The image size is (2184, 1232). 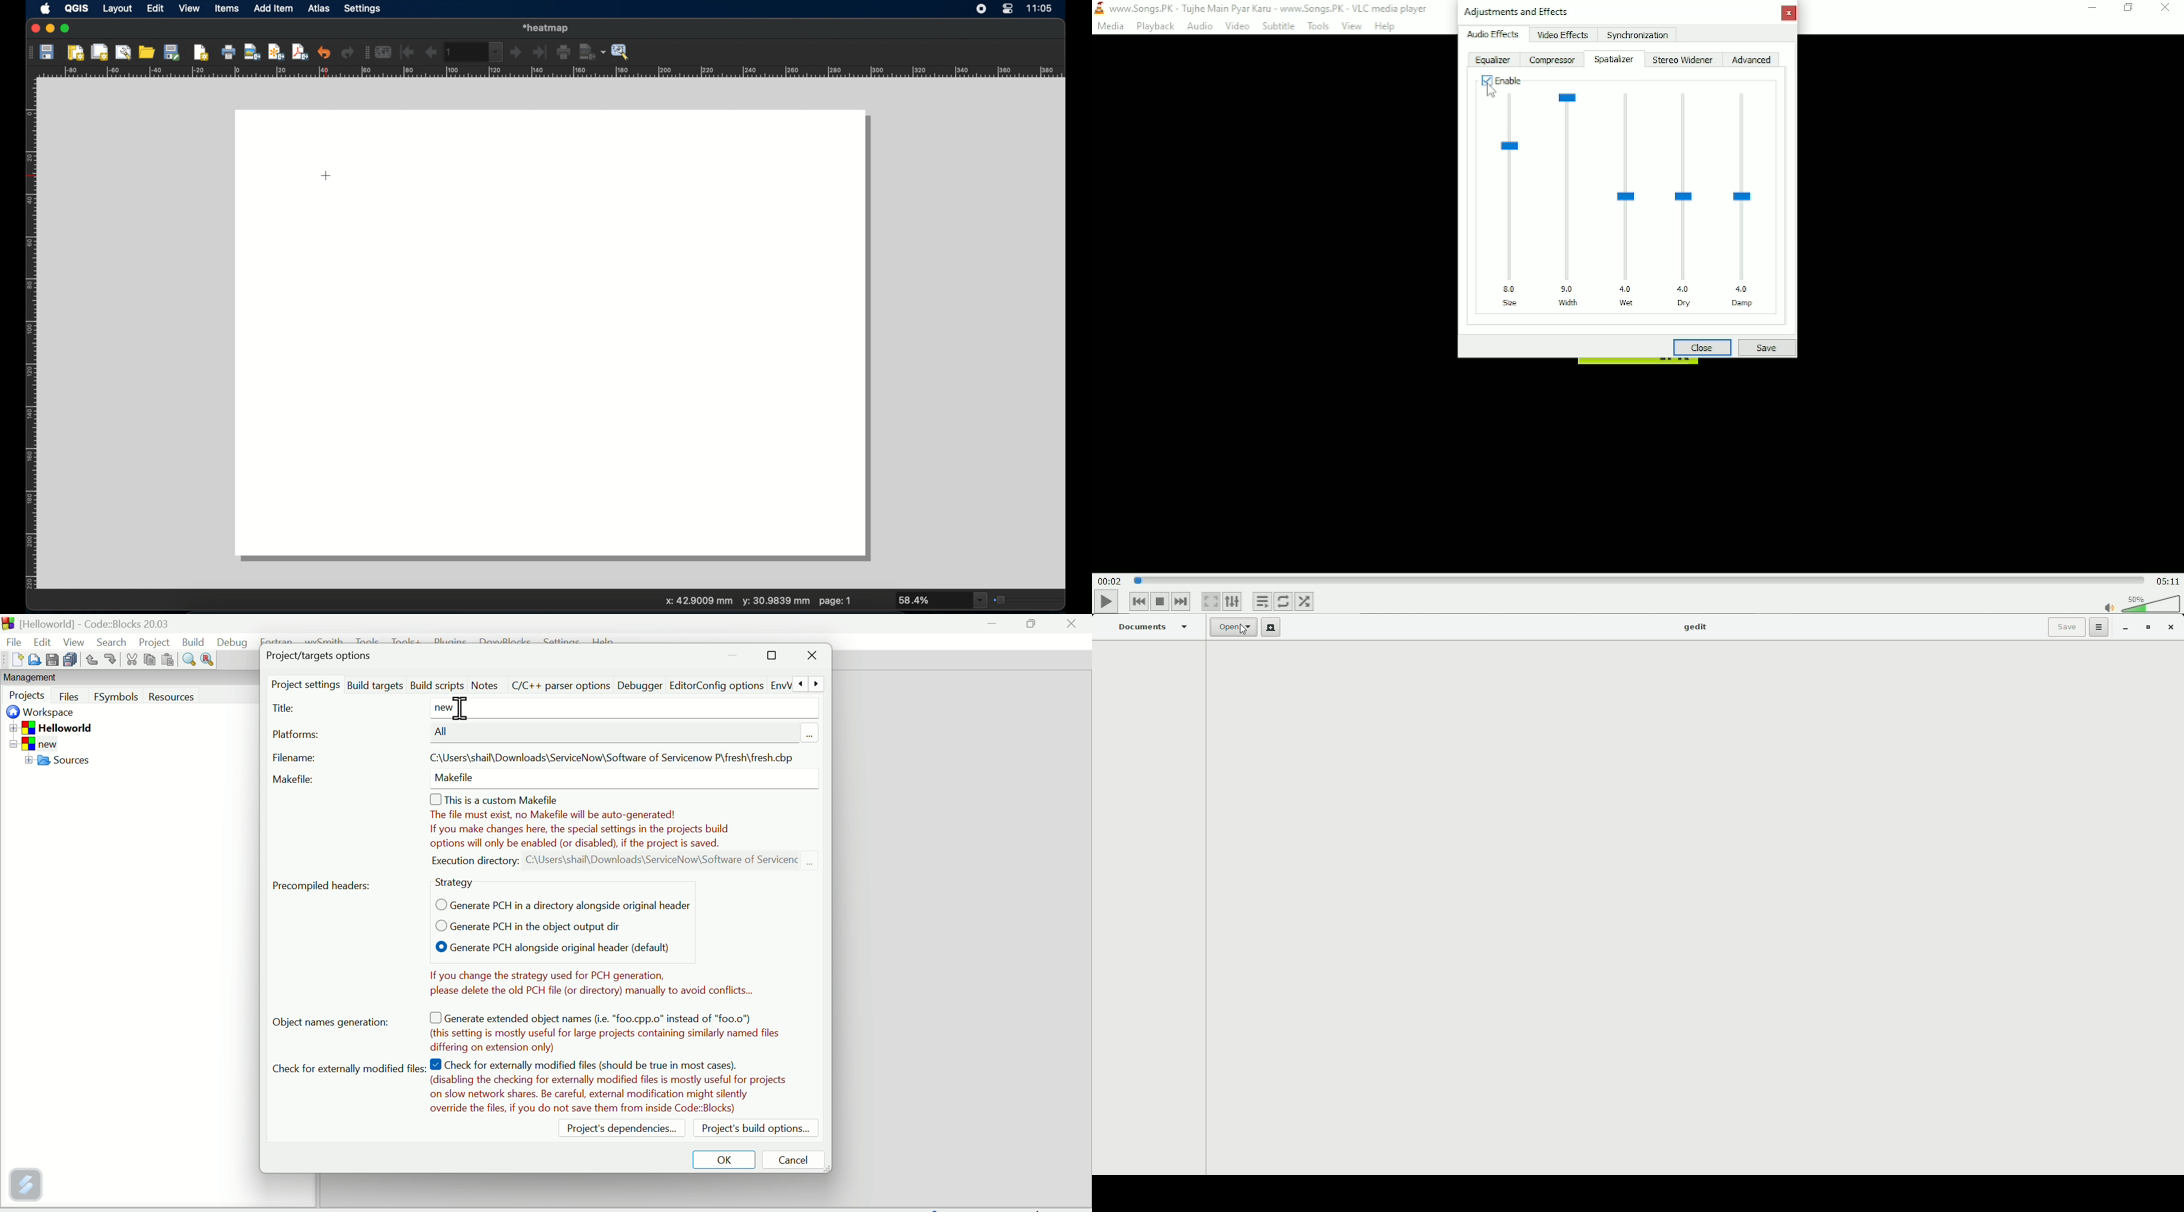 I want to click on OK, so click(x=726, y=1158).